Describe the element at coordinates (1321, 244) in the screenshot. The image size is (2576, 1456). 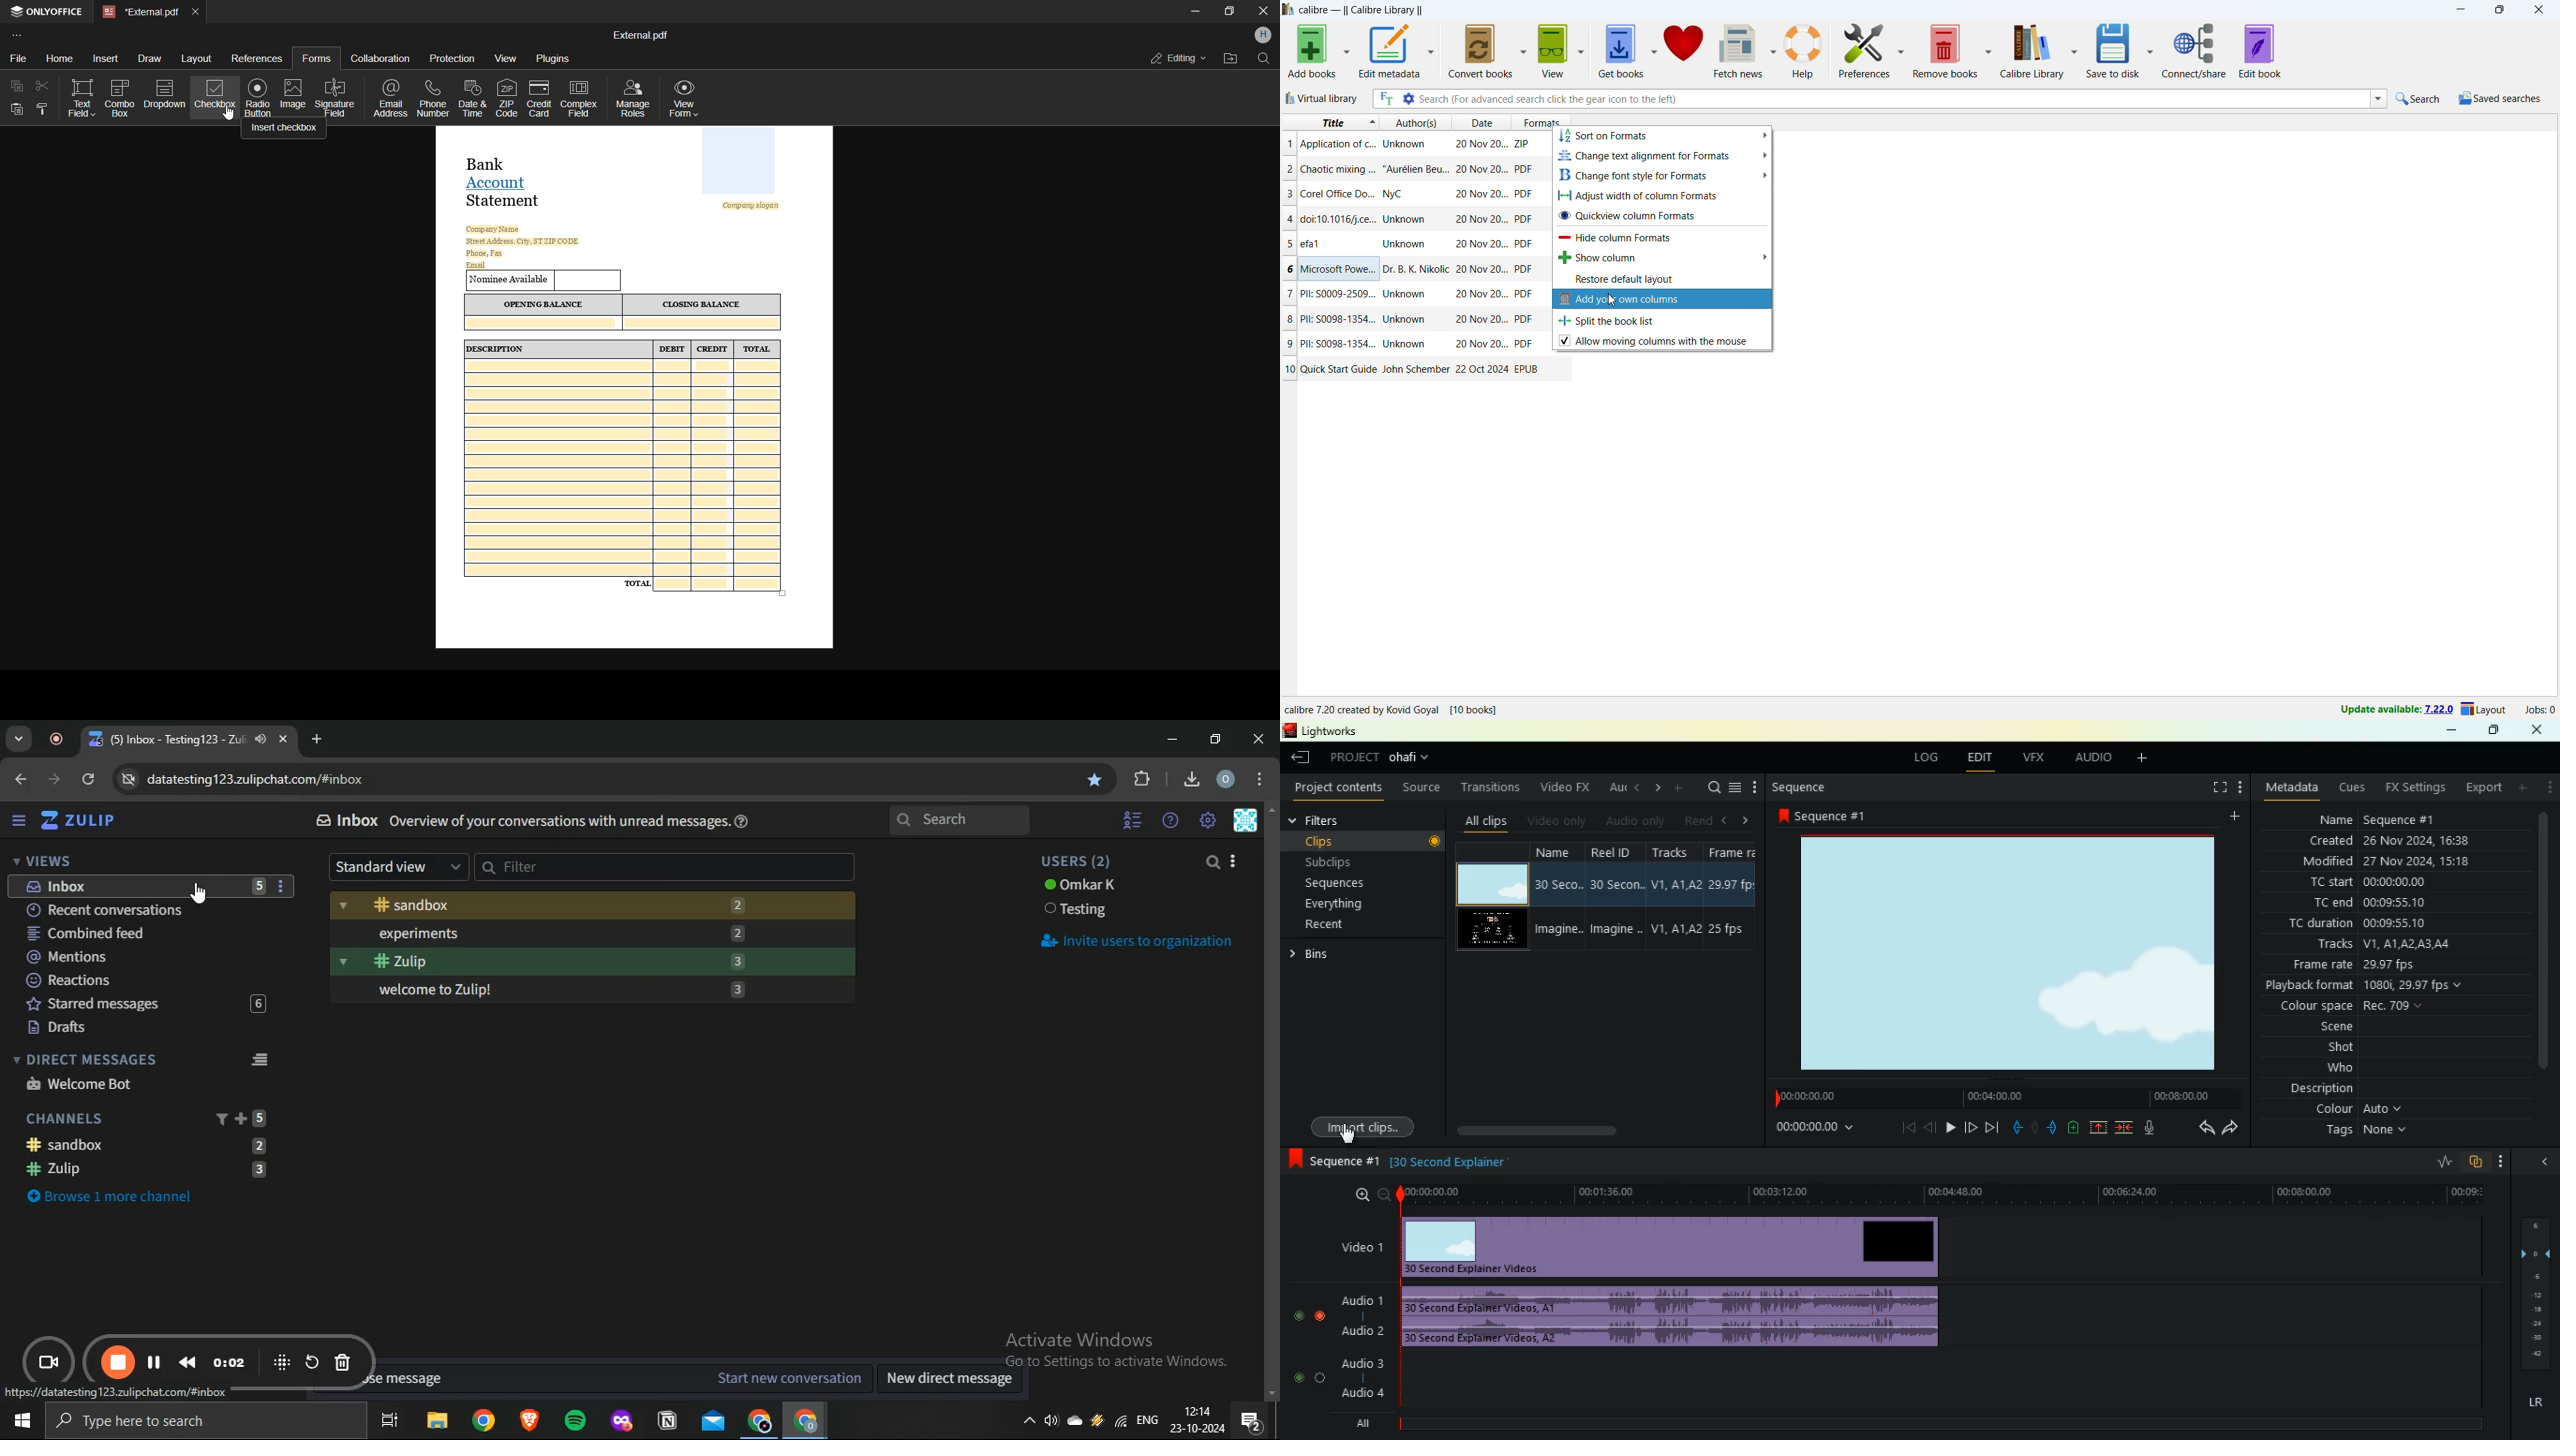
I see `title` at that location.